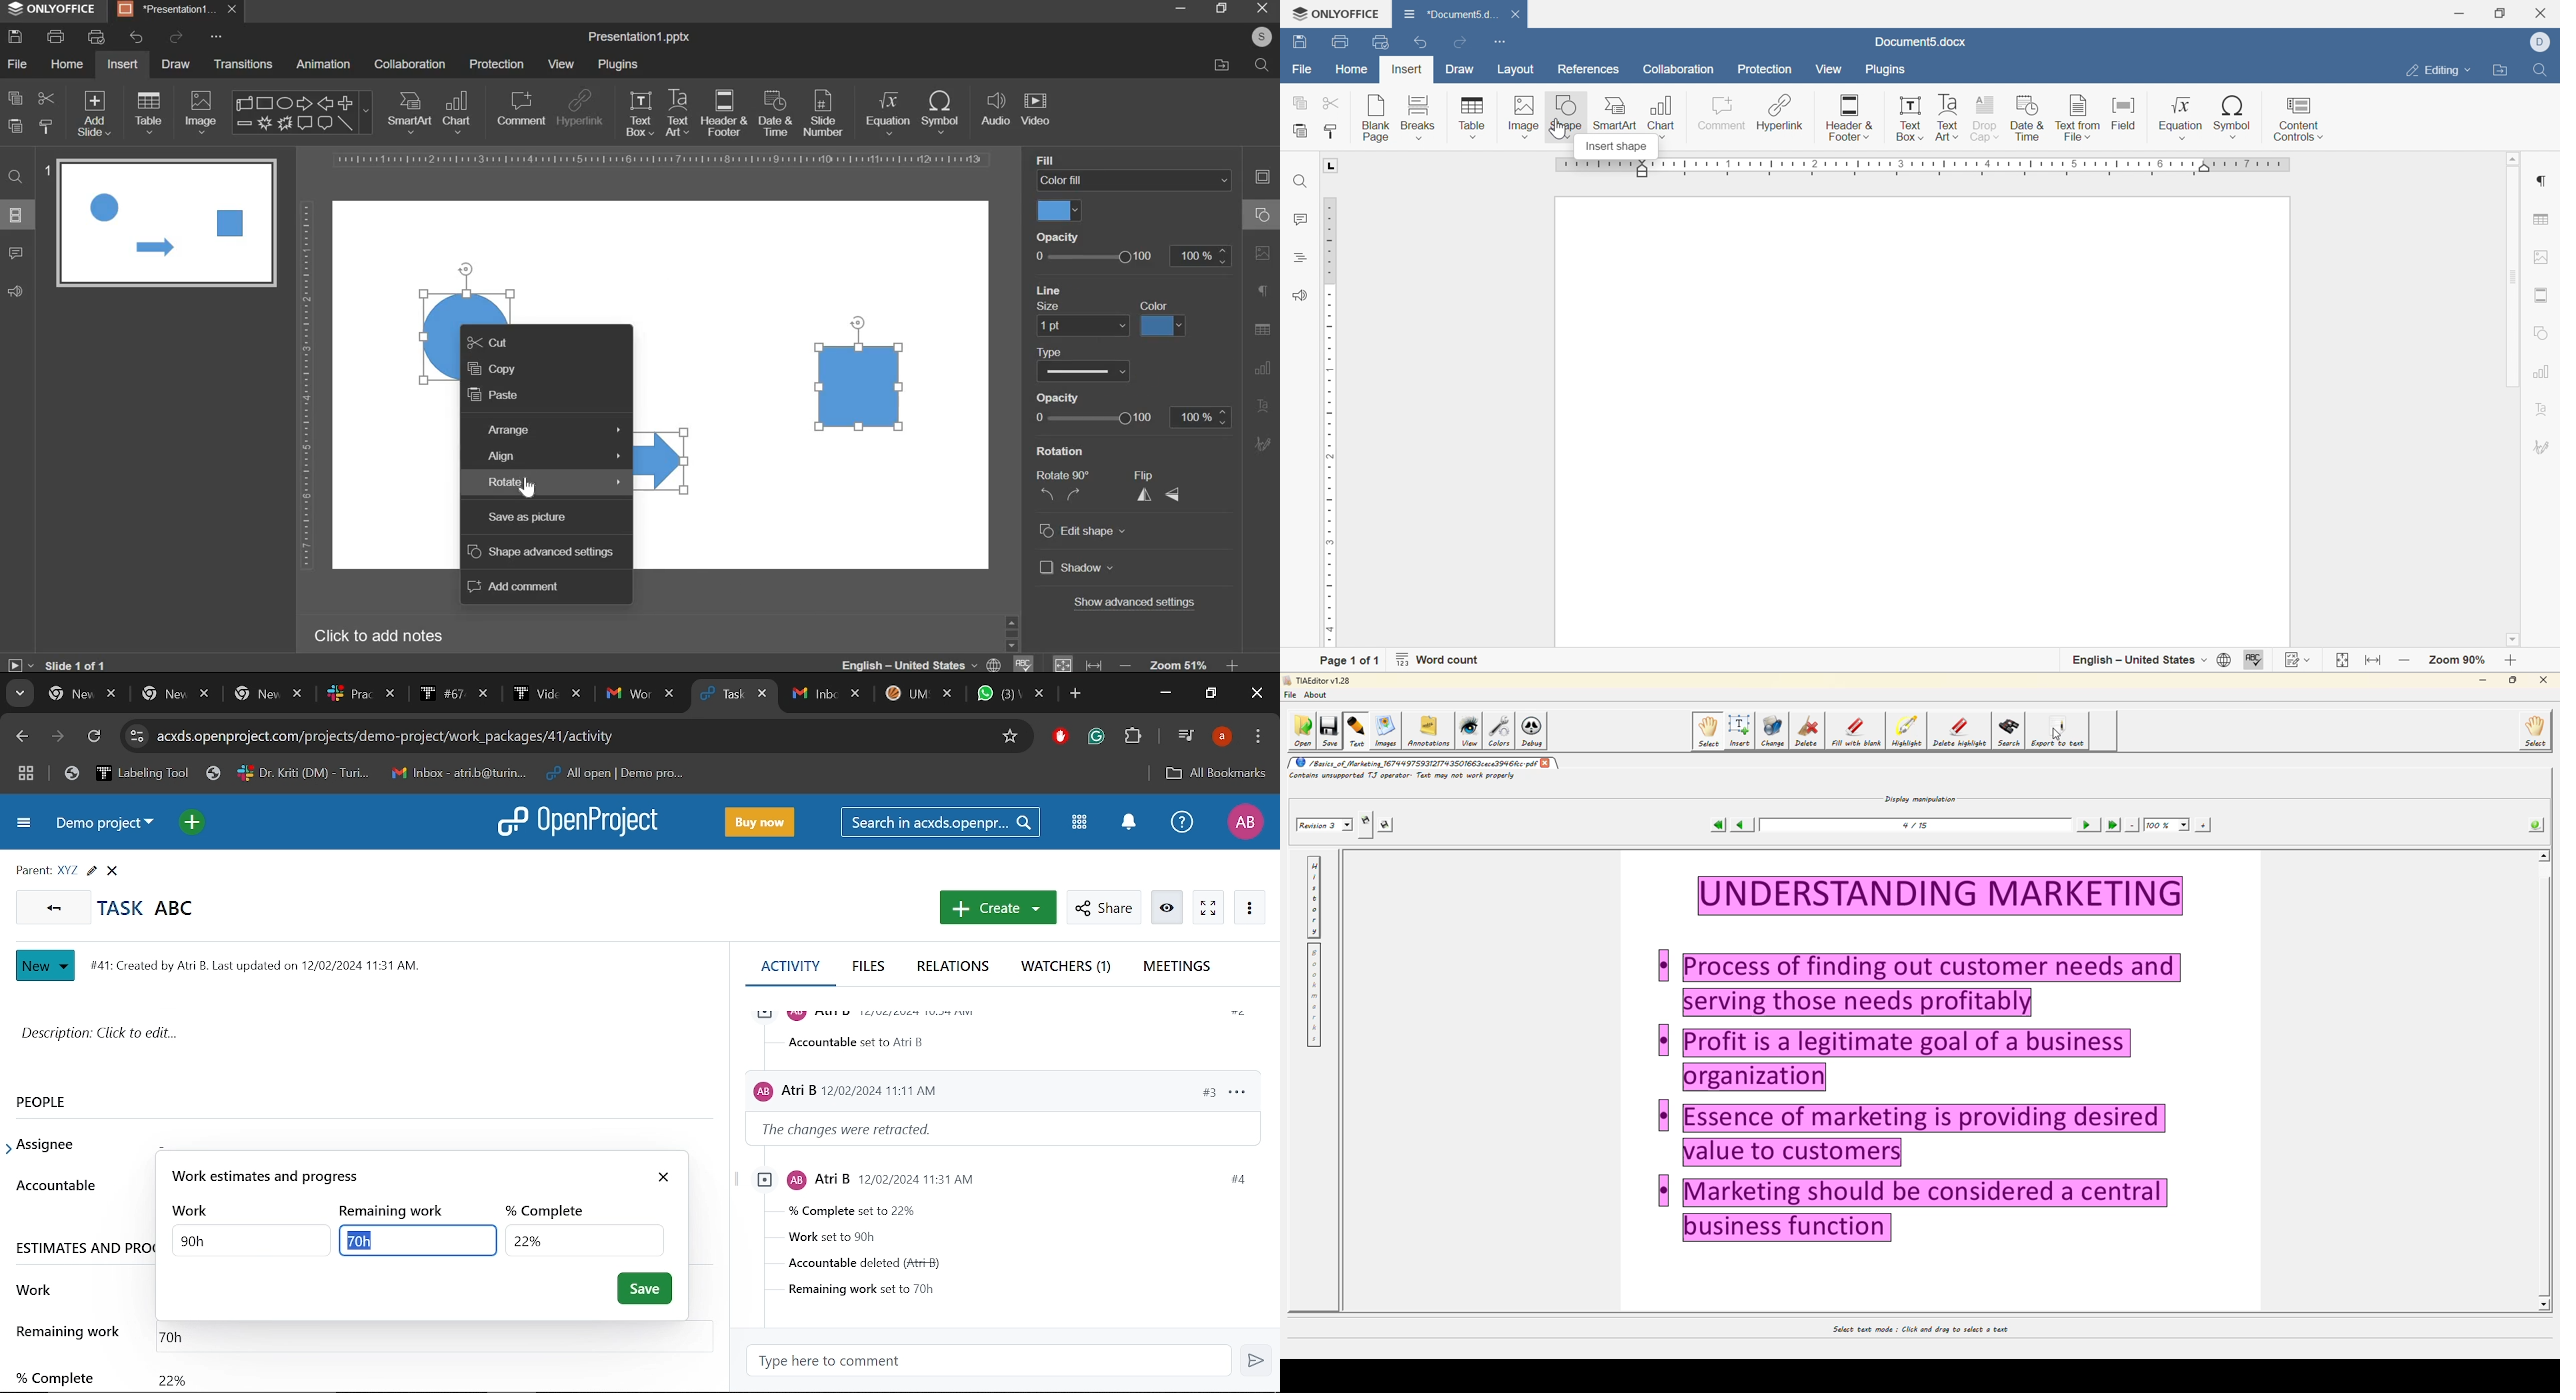  Describe the element at coordinates (172, 1375) in the screenshot. I see `Completed work` at that location.